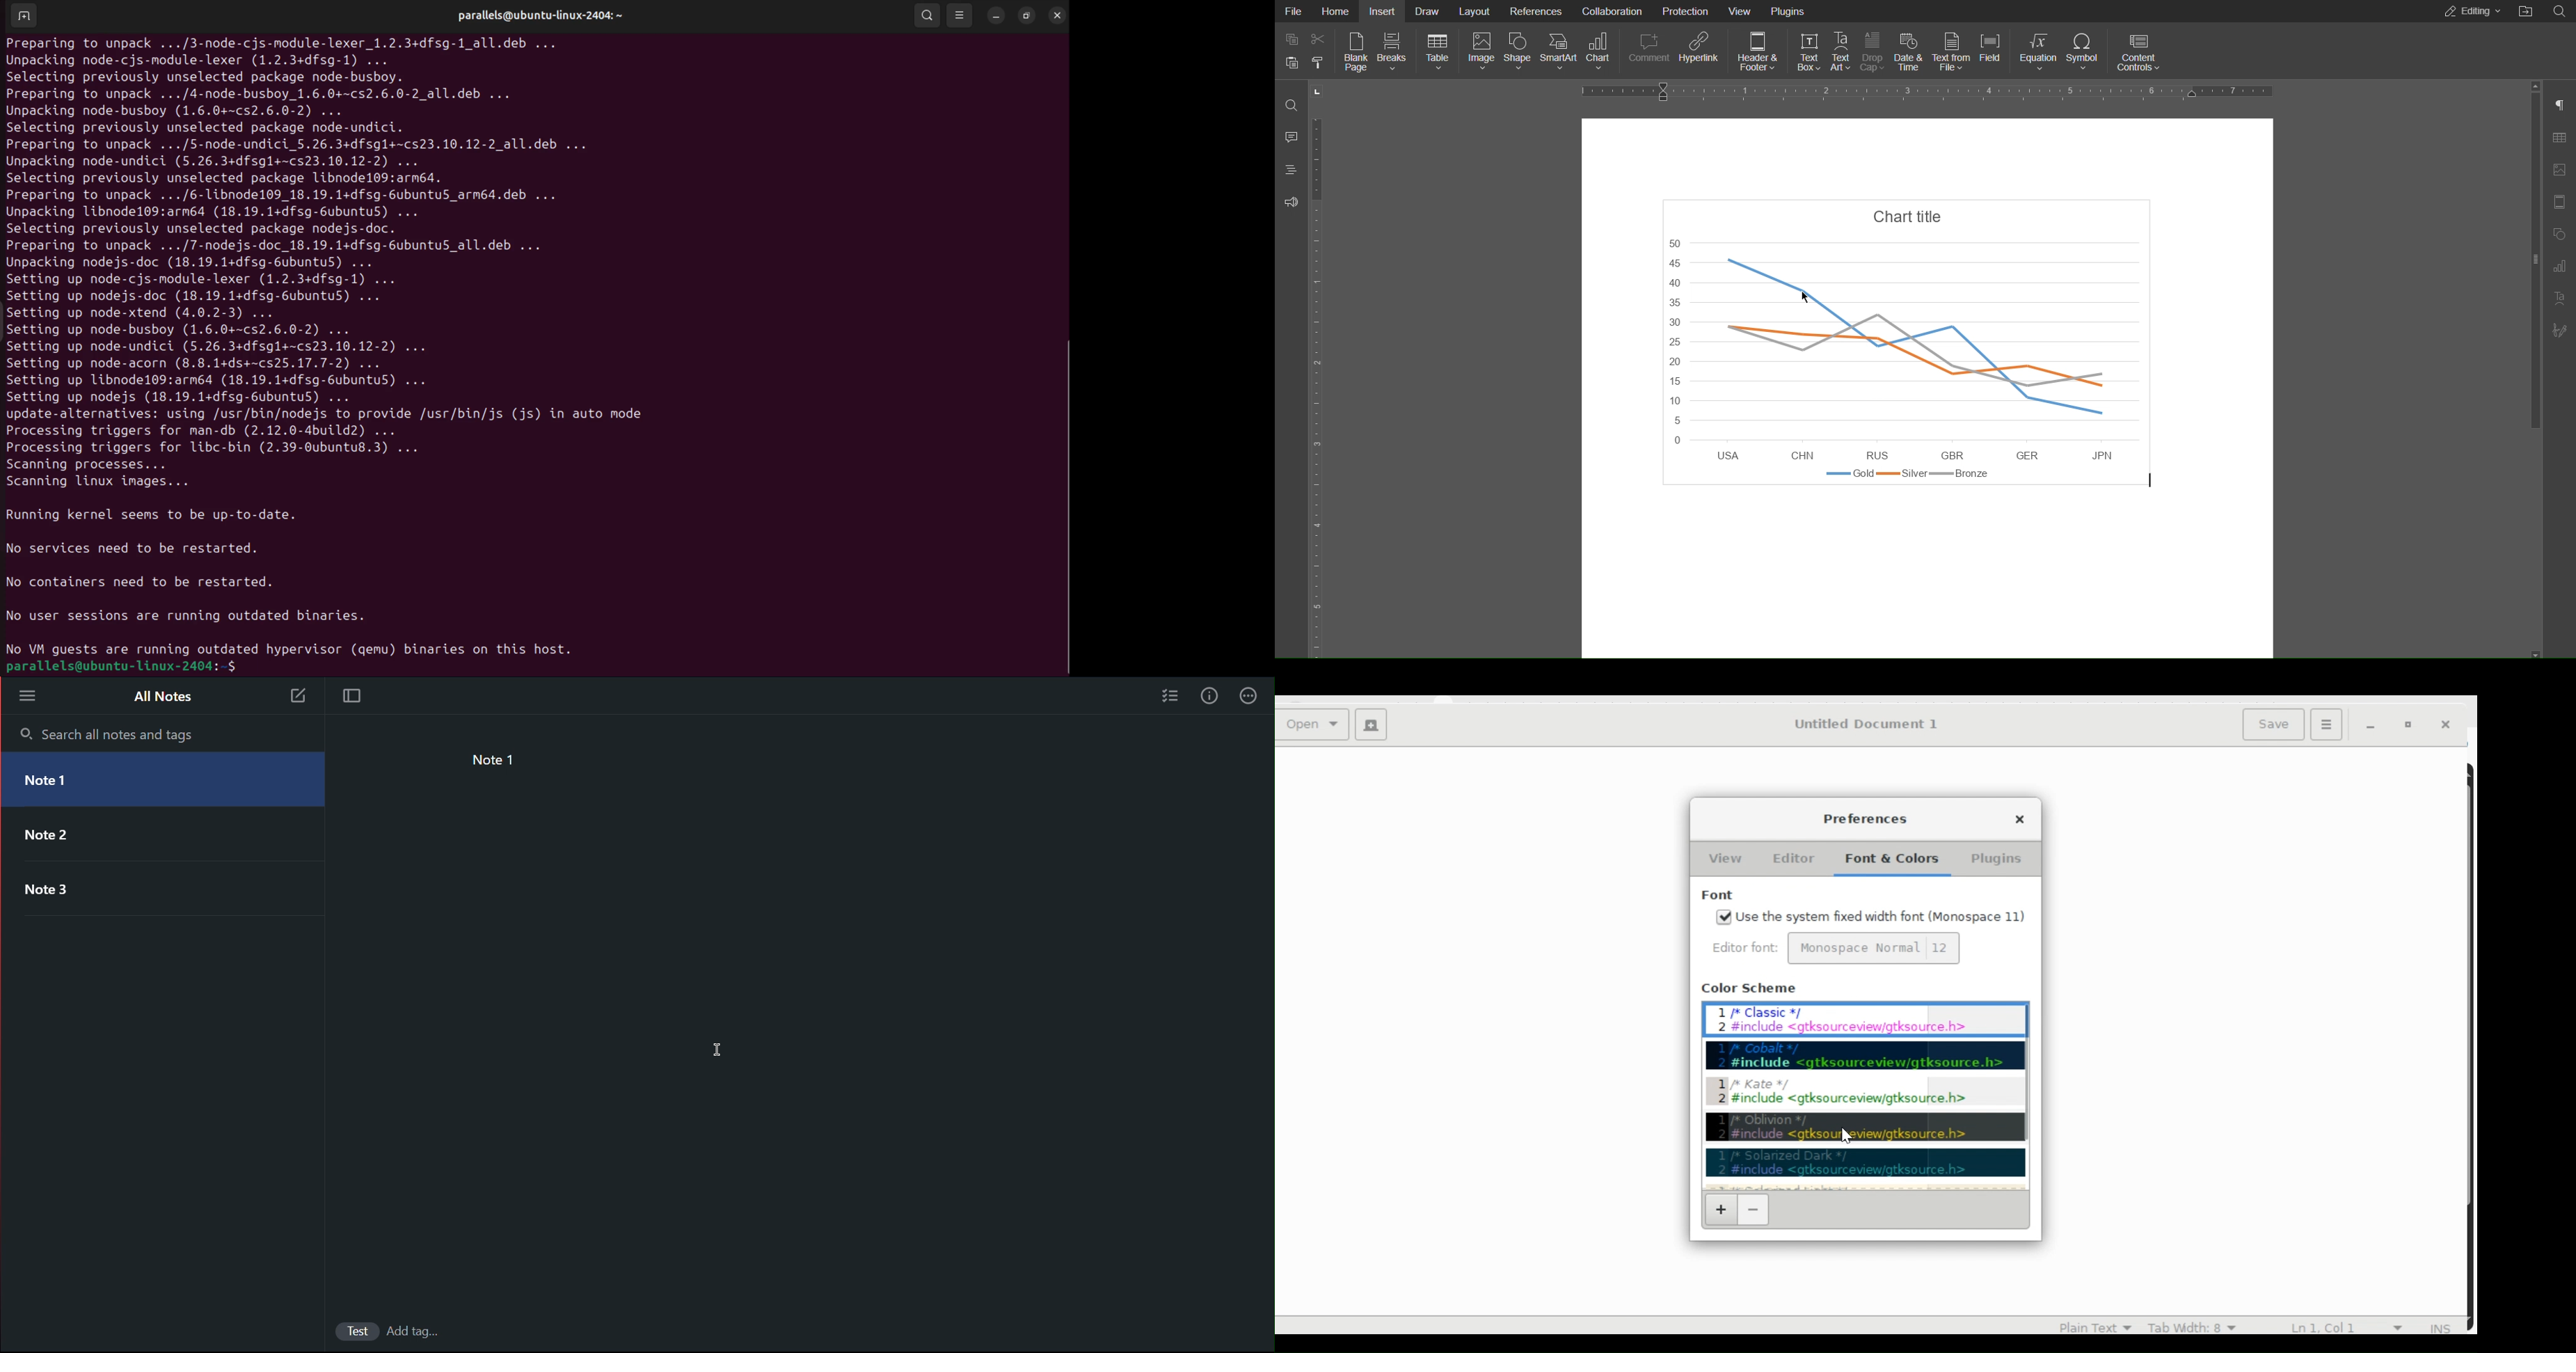 The width and height of the screenshot is (2576, 1372). I want to click on SmartArt, so click(1557, 54).